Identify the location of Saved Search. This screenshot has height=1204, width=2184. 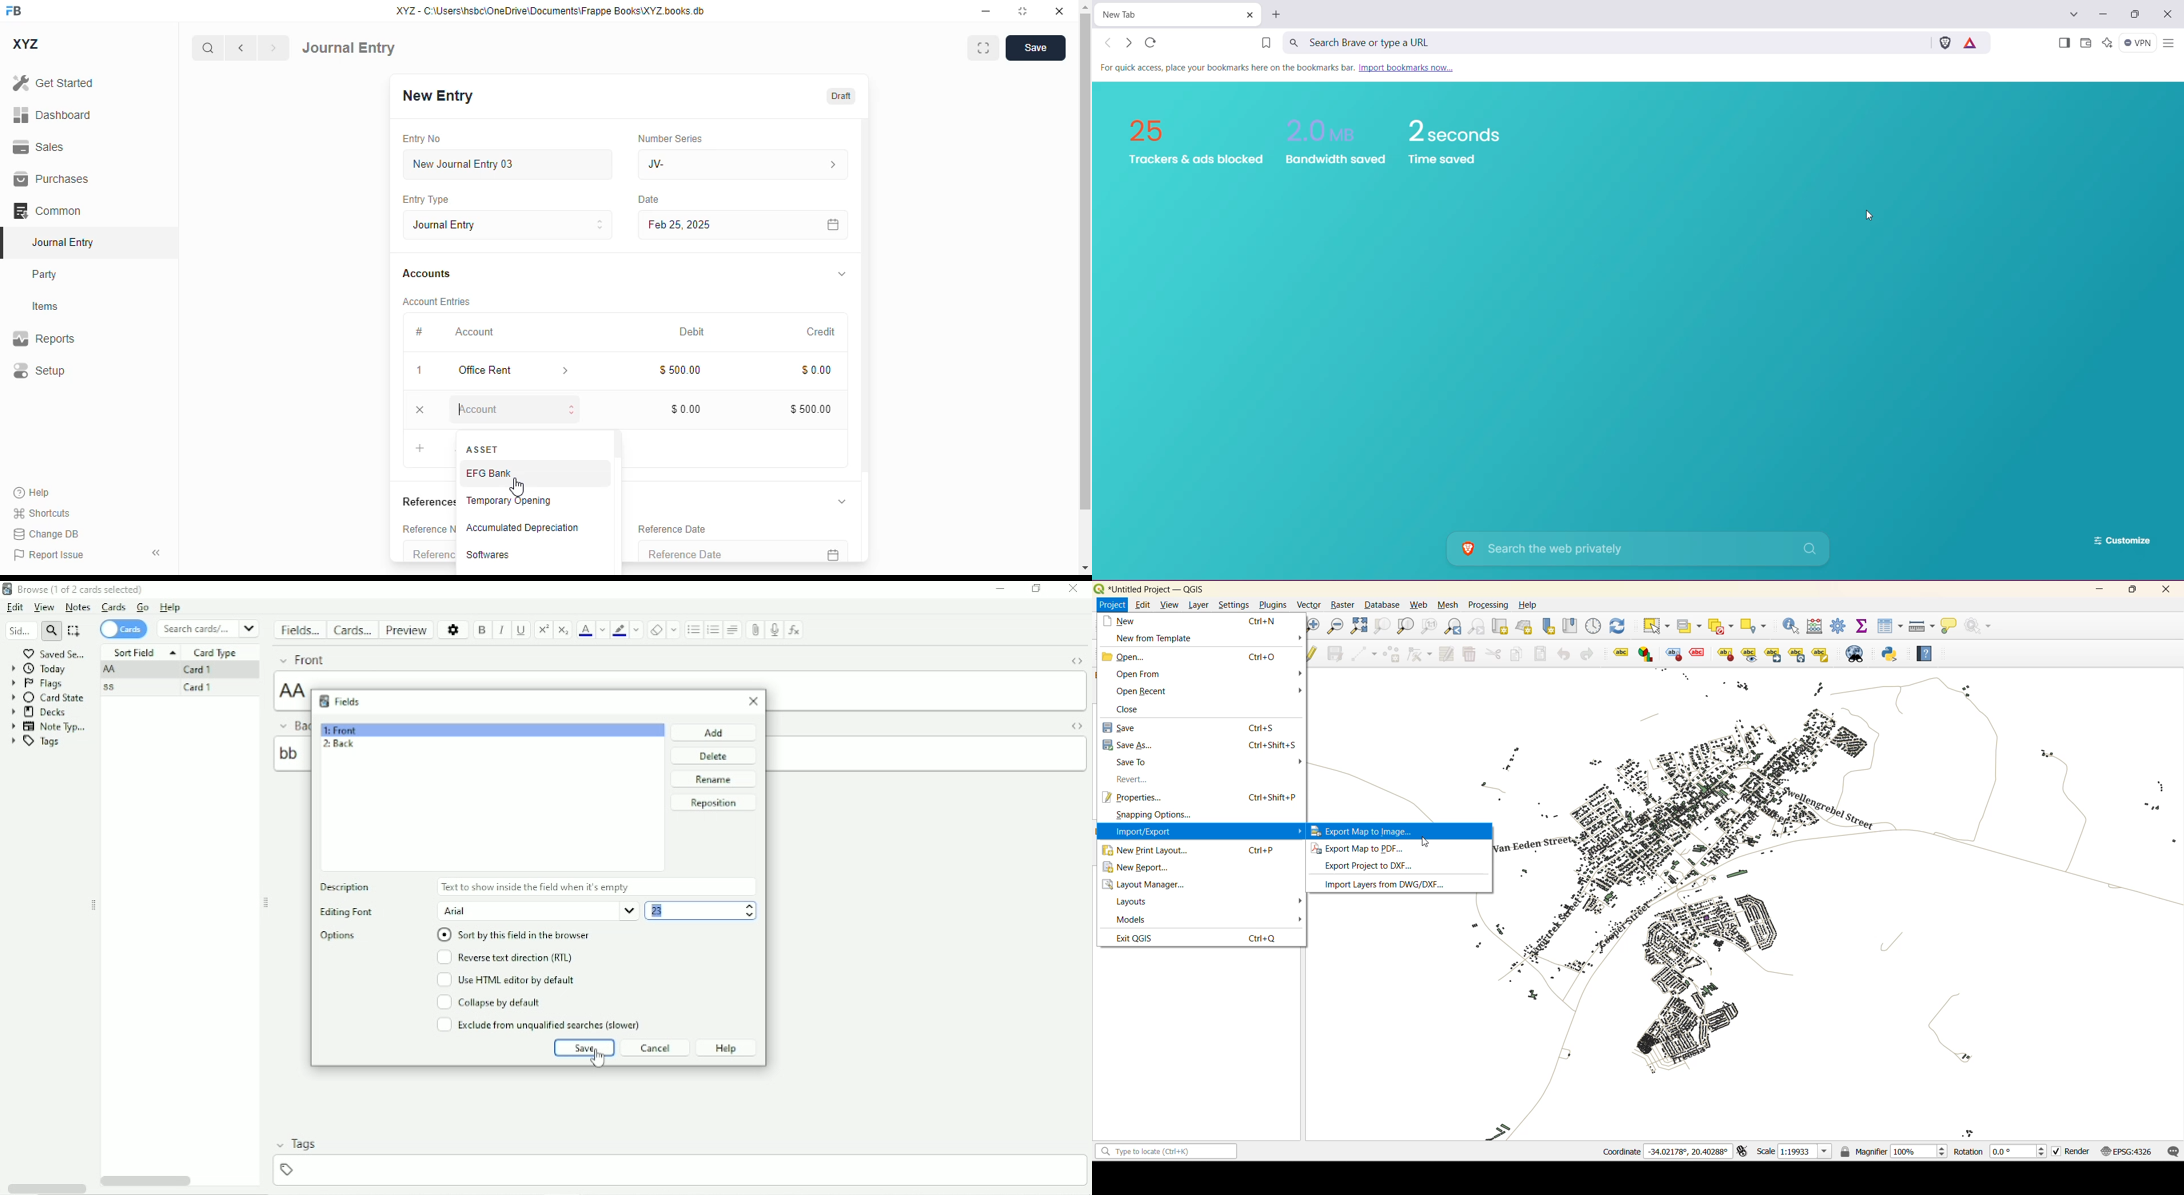
(57, 653).